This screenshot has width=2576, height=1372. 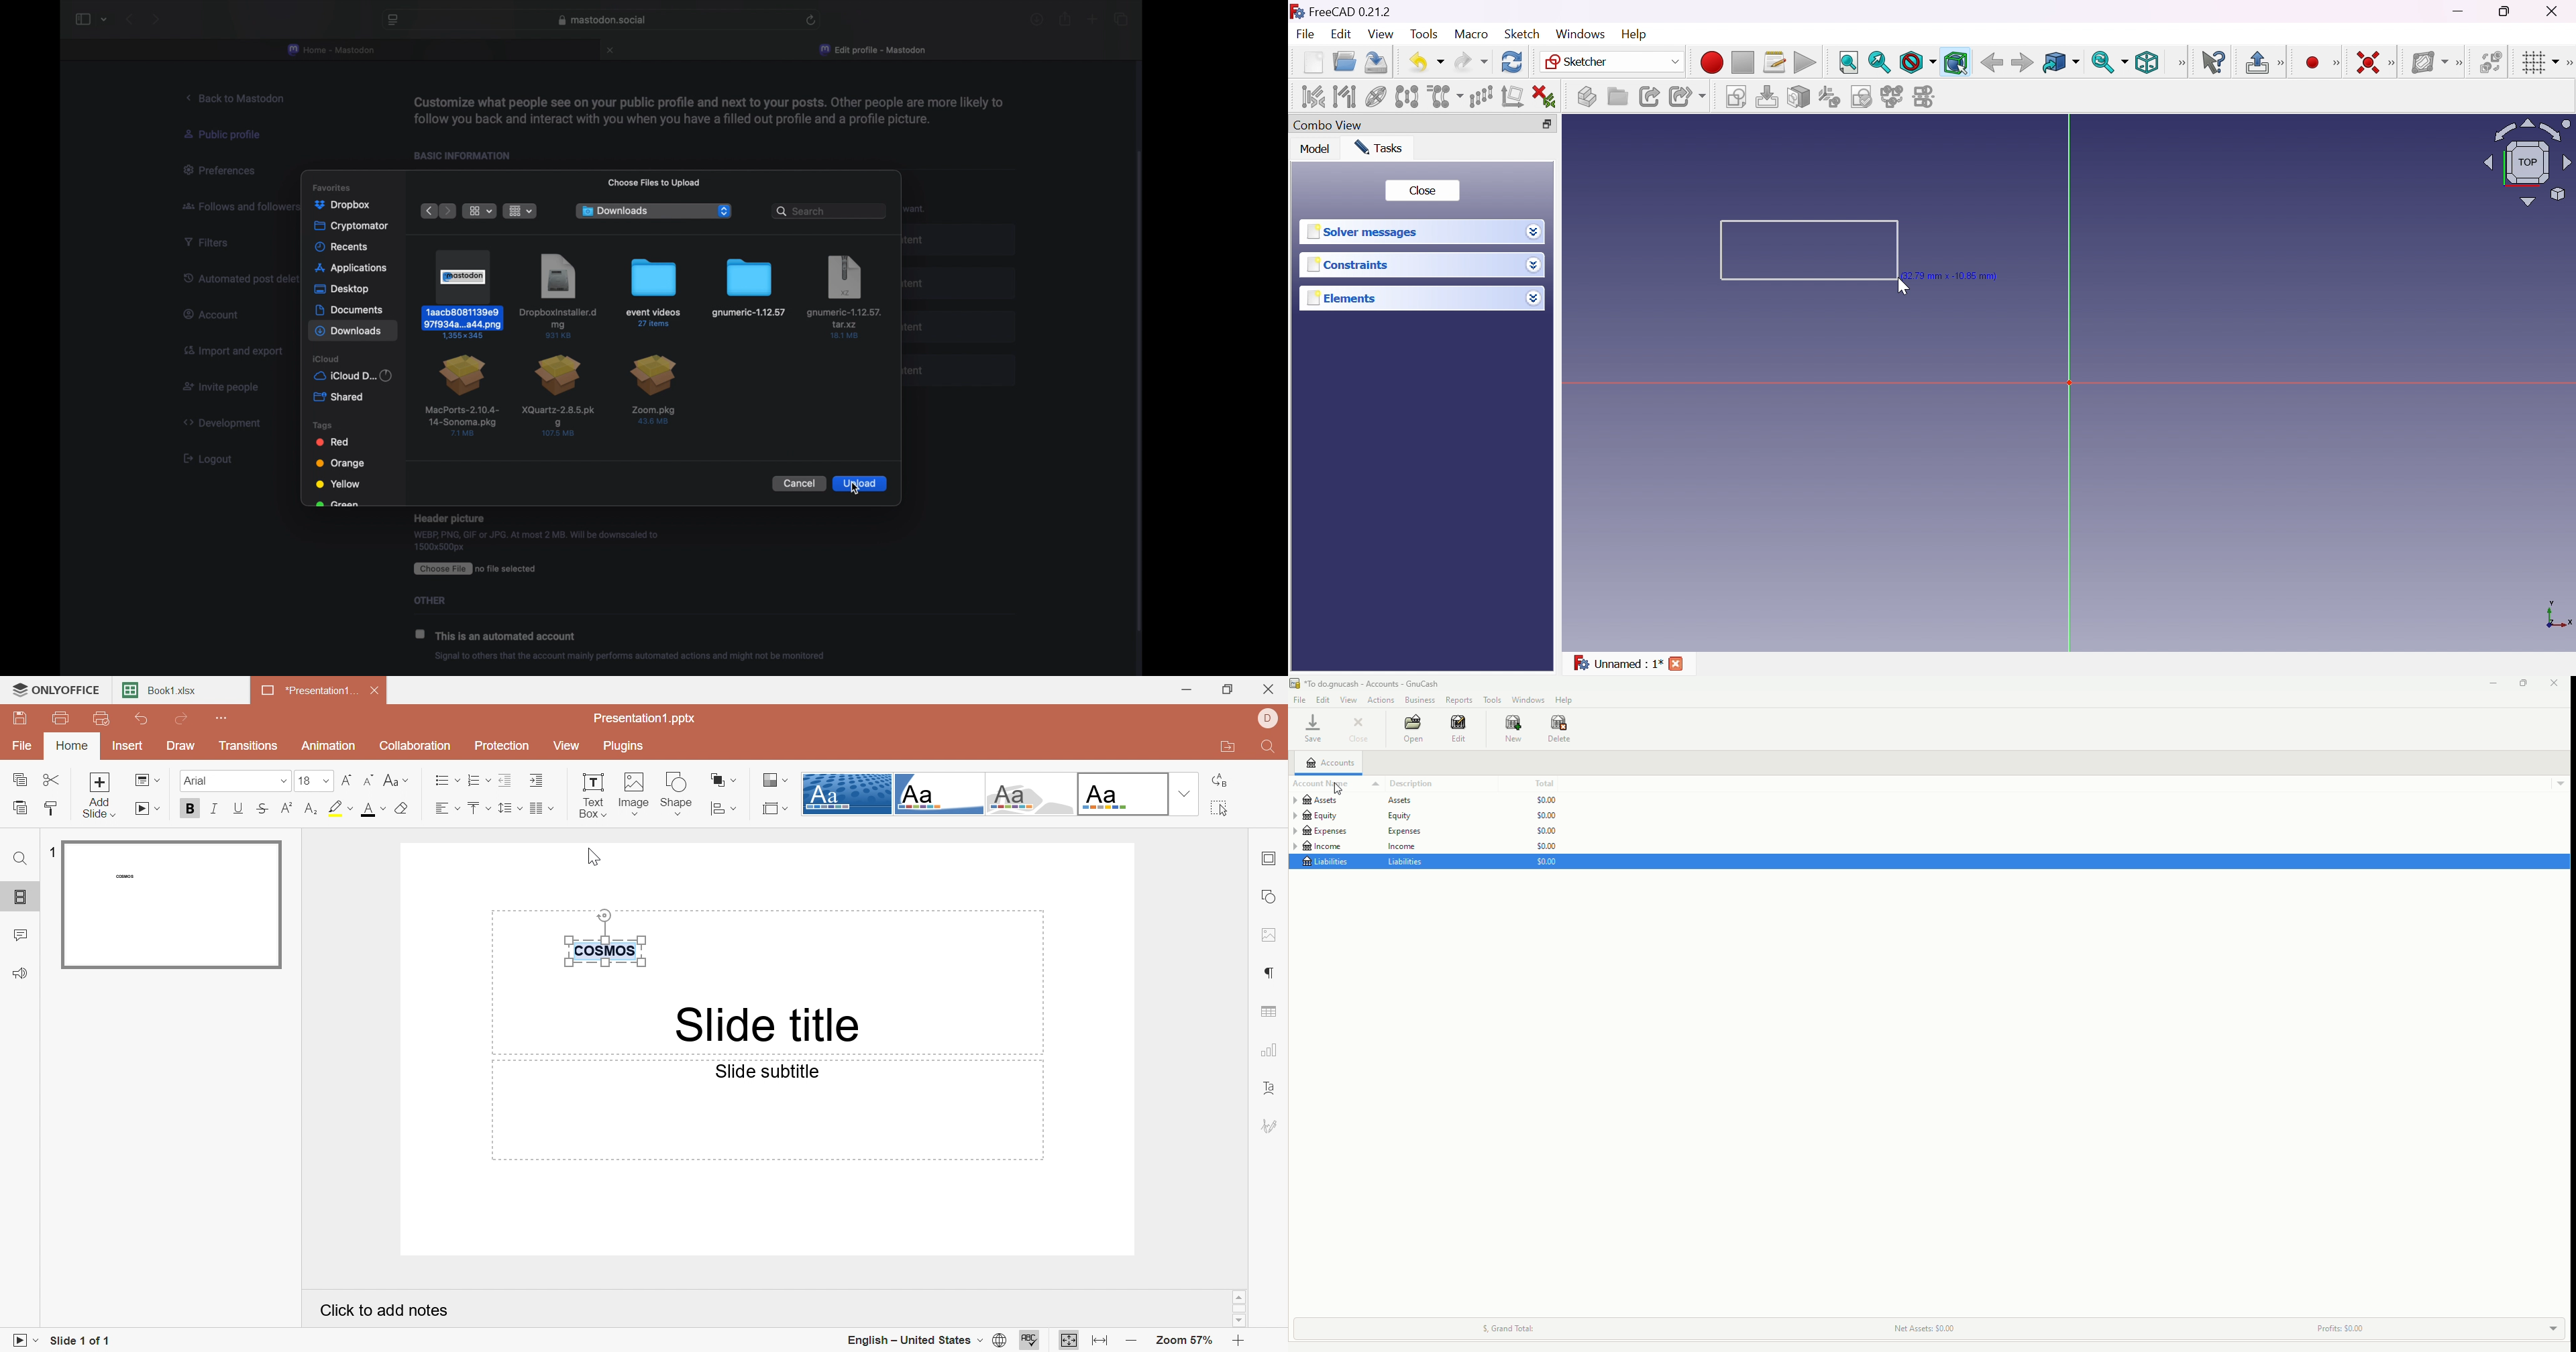 What do you see at coordinates (2507, 11) in the screenshot?
I see `Restore down` at bounding box center [2507, 11].